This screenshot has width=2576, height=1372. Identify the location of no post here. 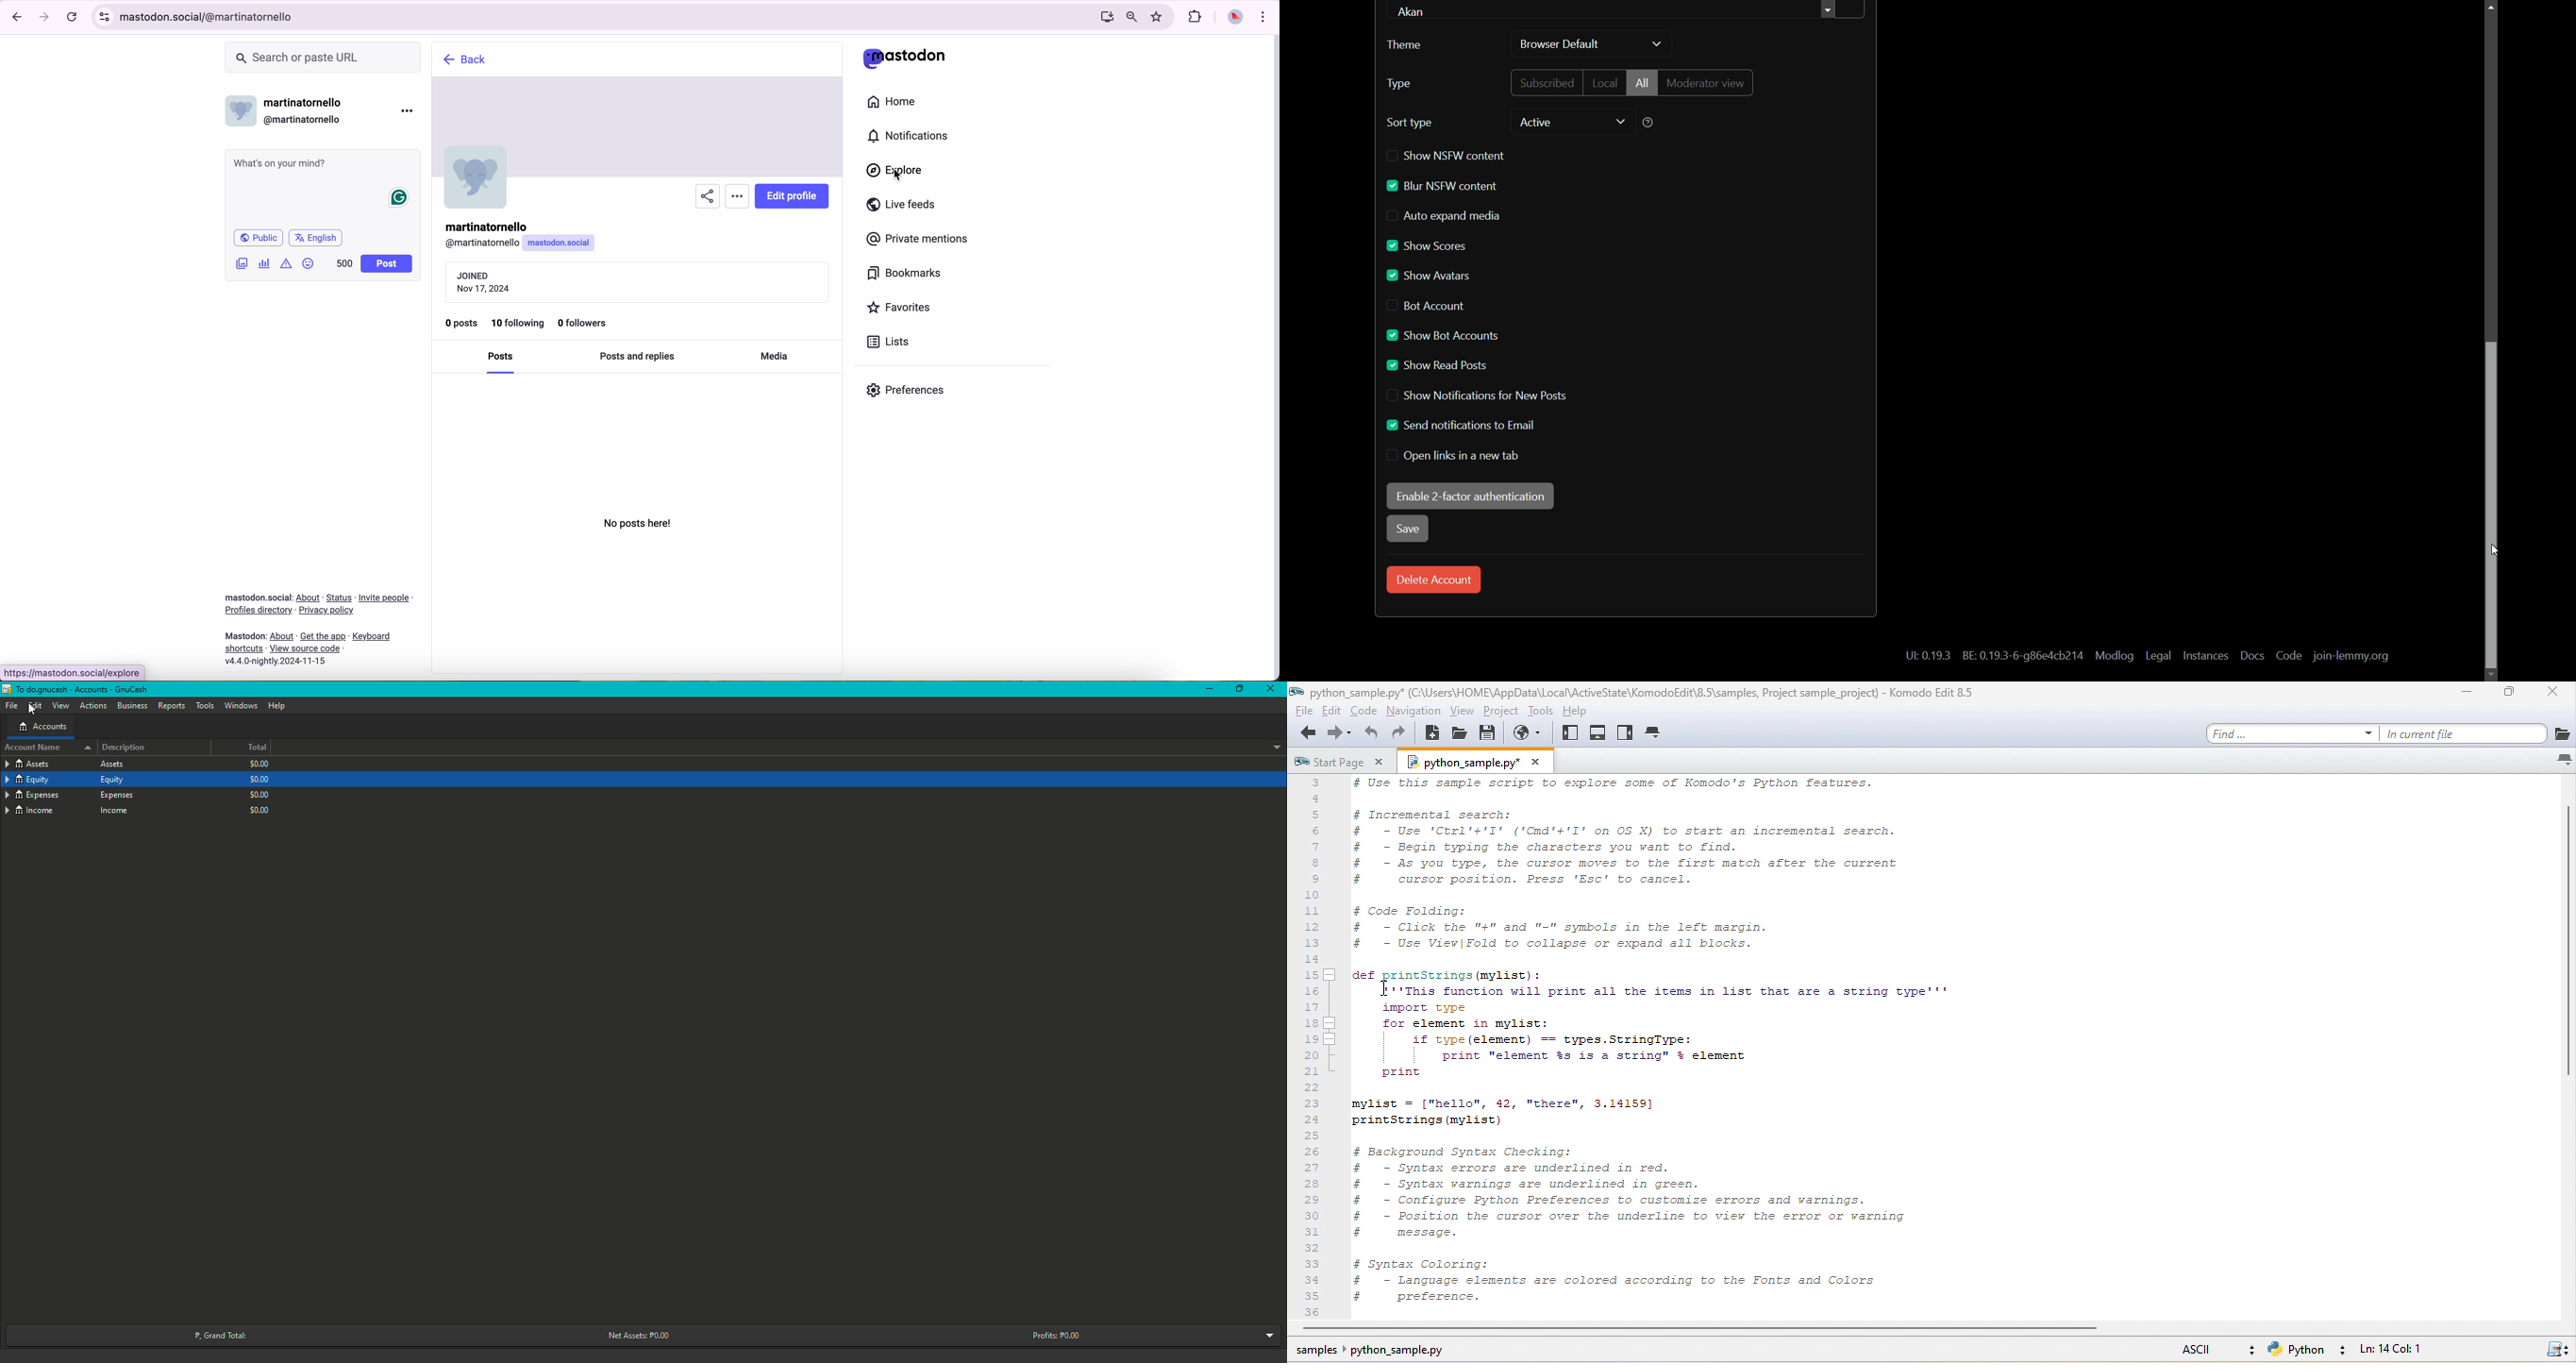
(634, 524).